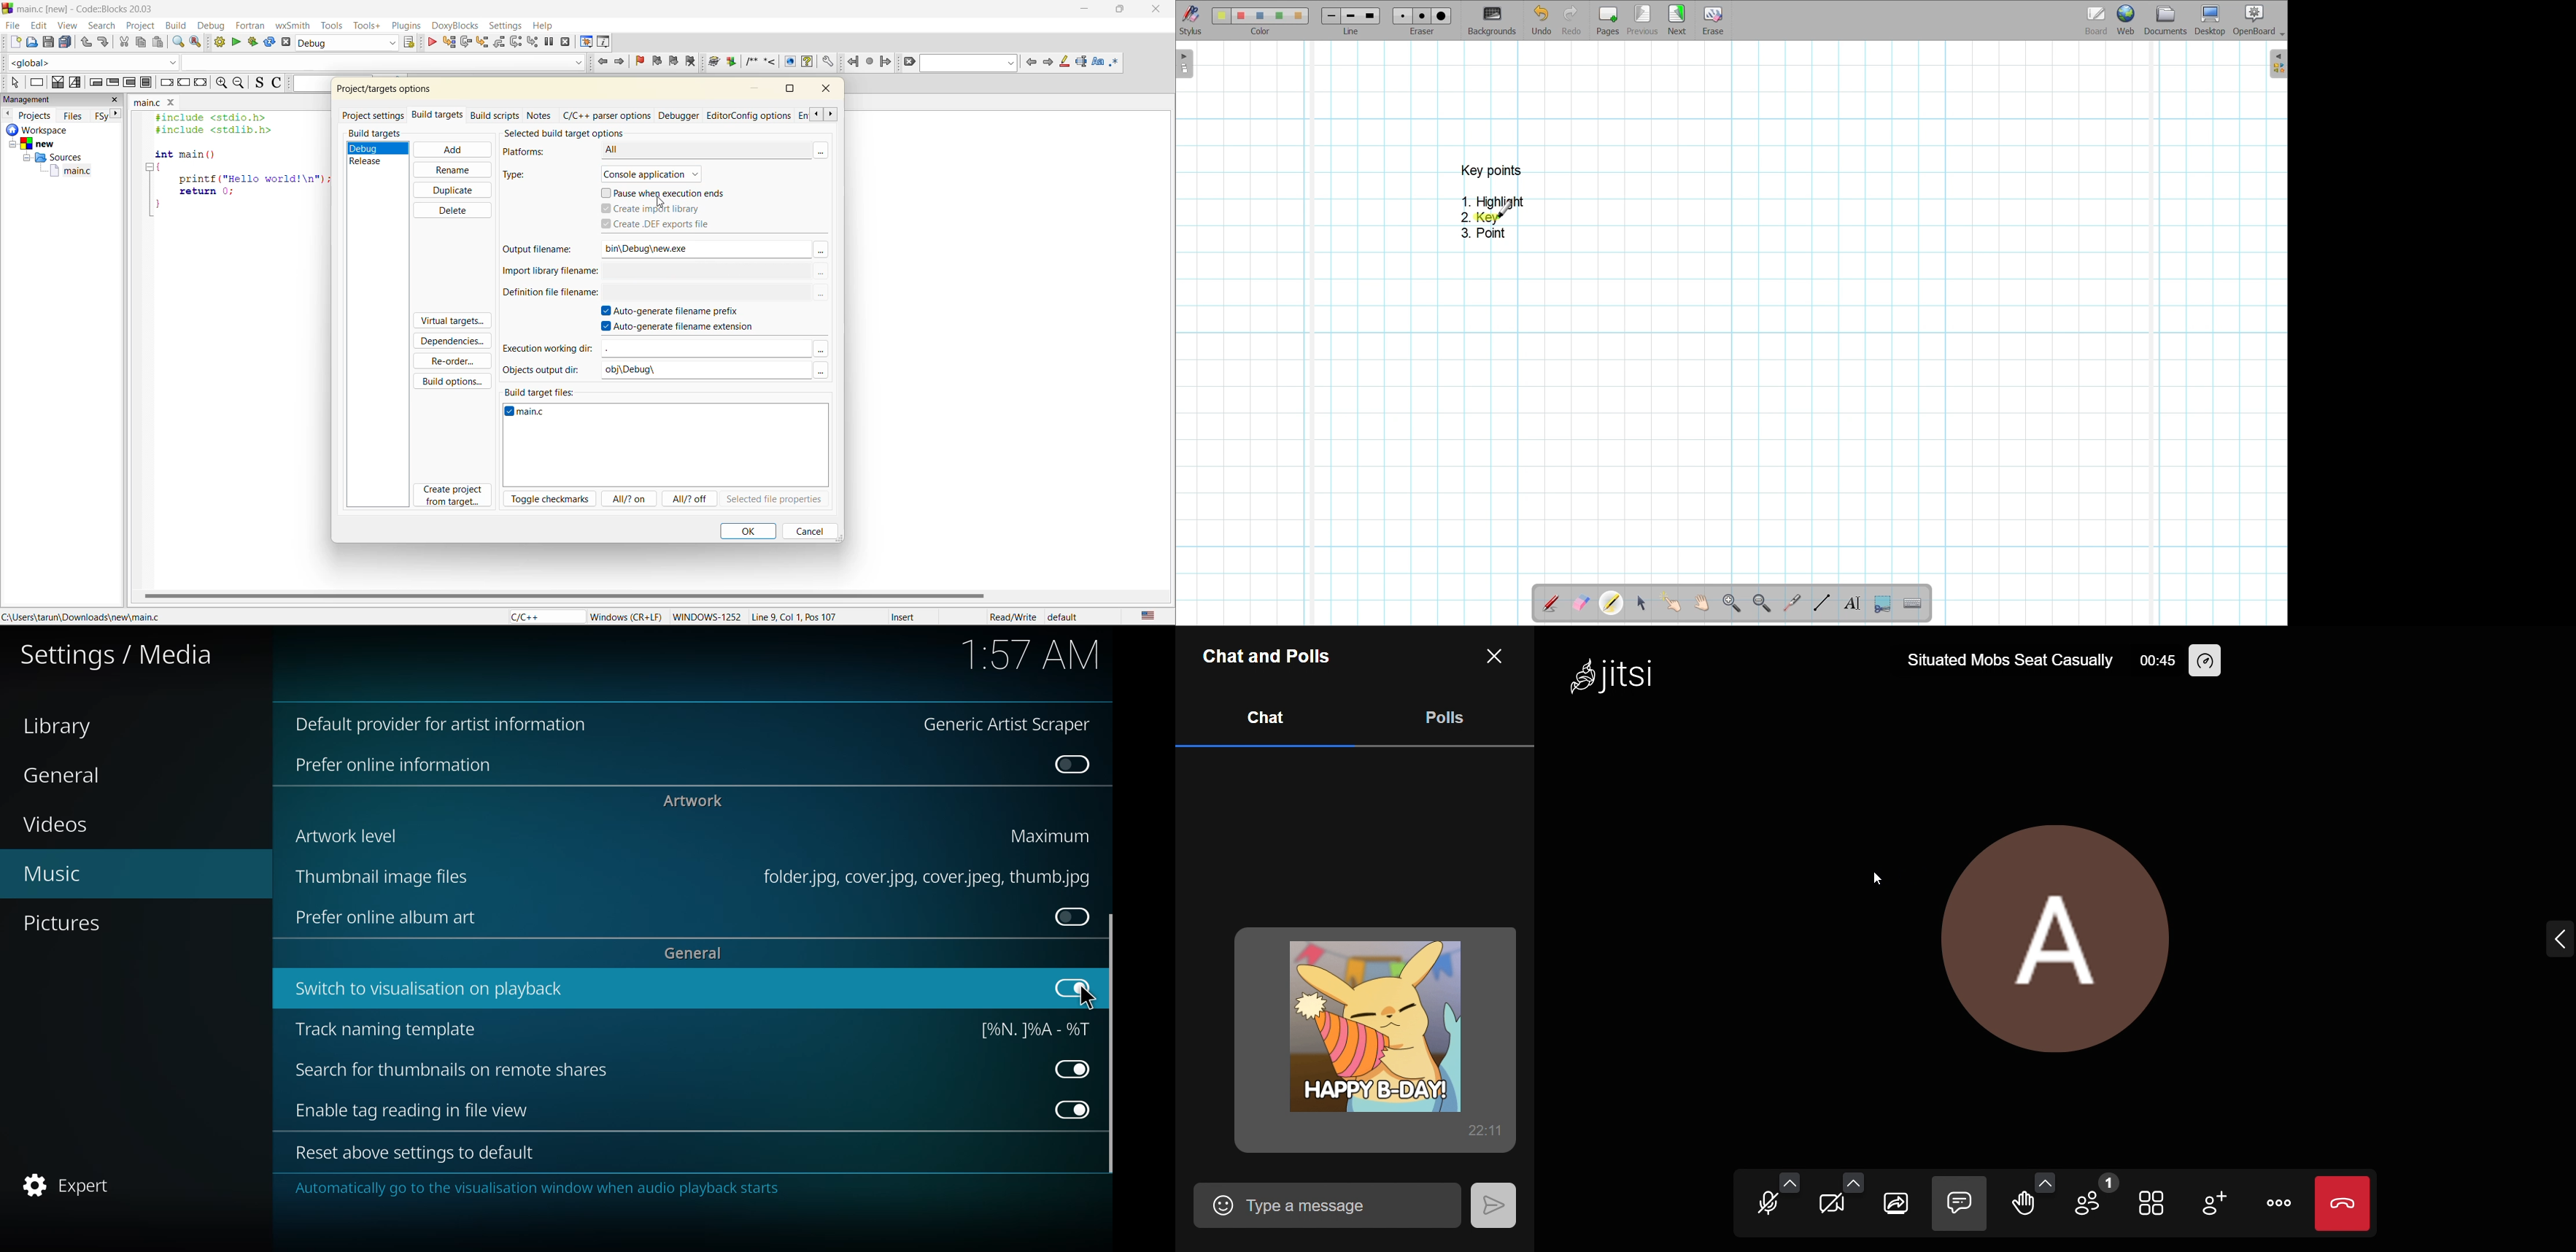 This screenshot has height=1260, width=2576. I want to click on create project from target, so click(454, 496).